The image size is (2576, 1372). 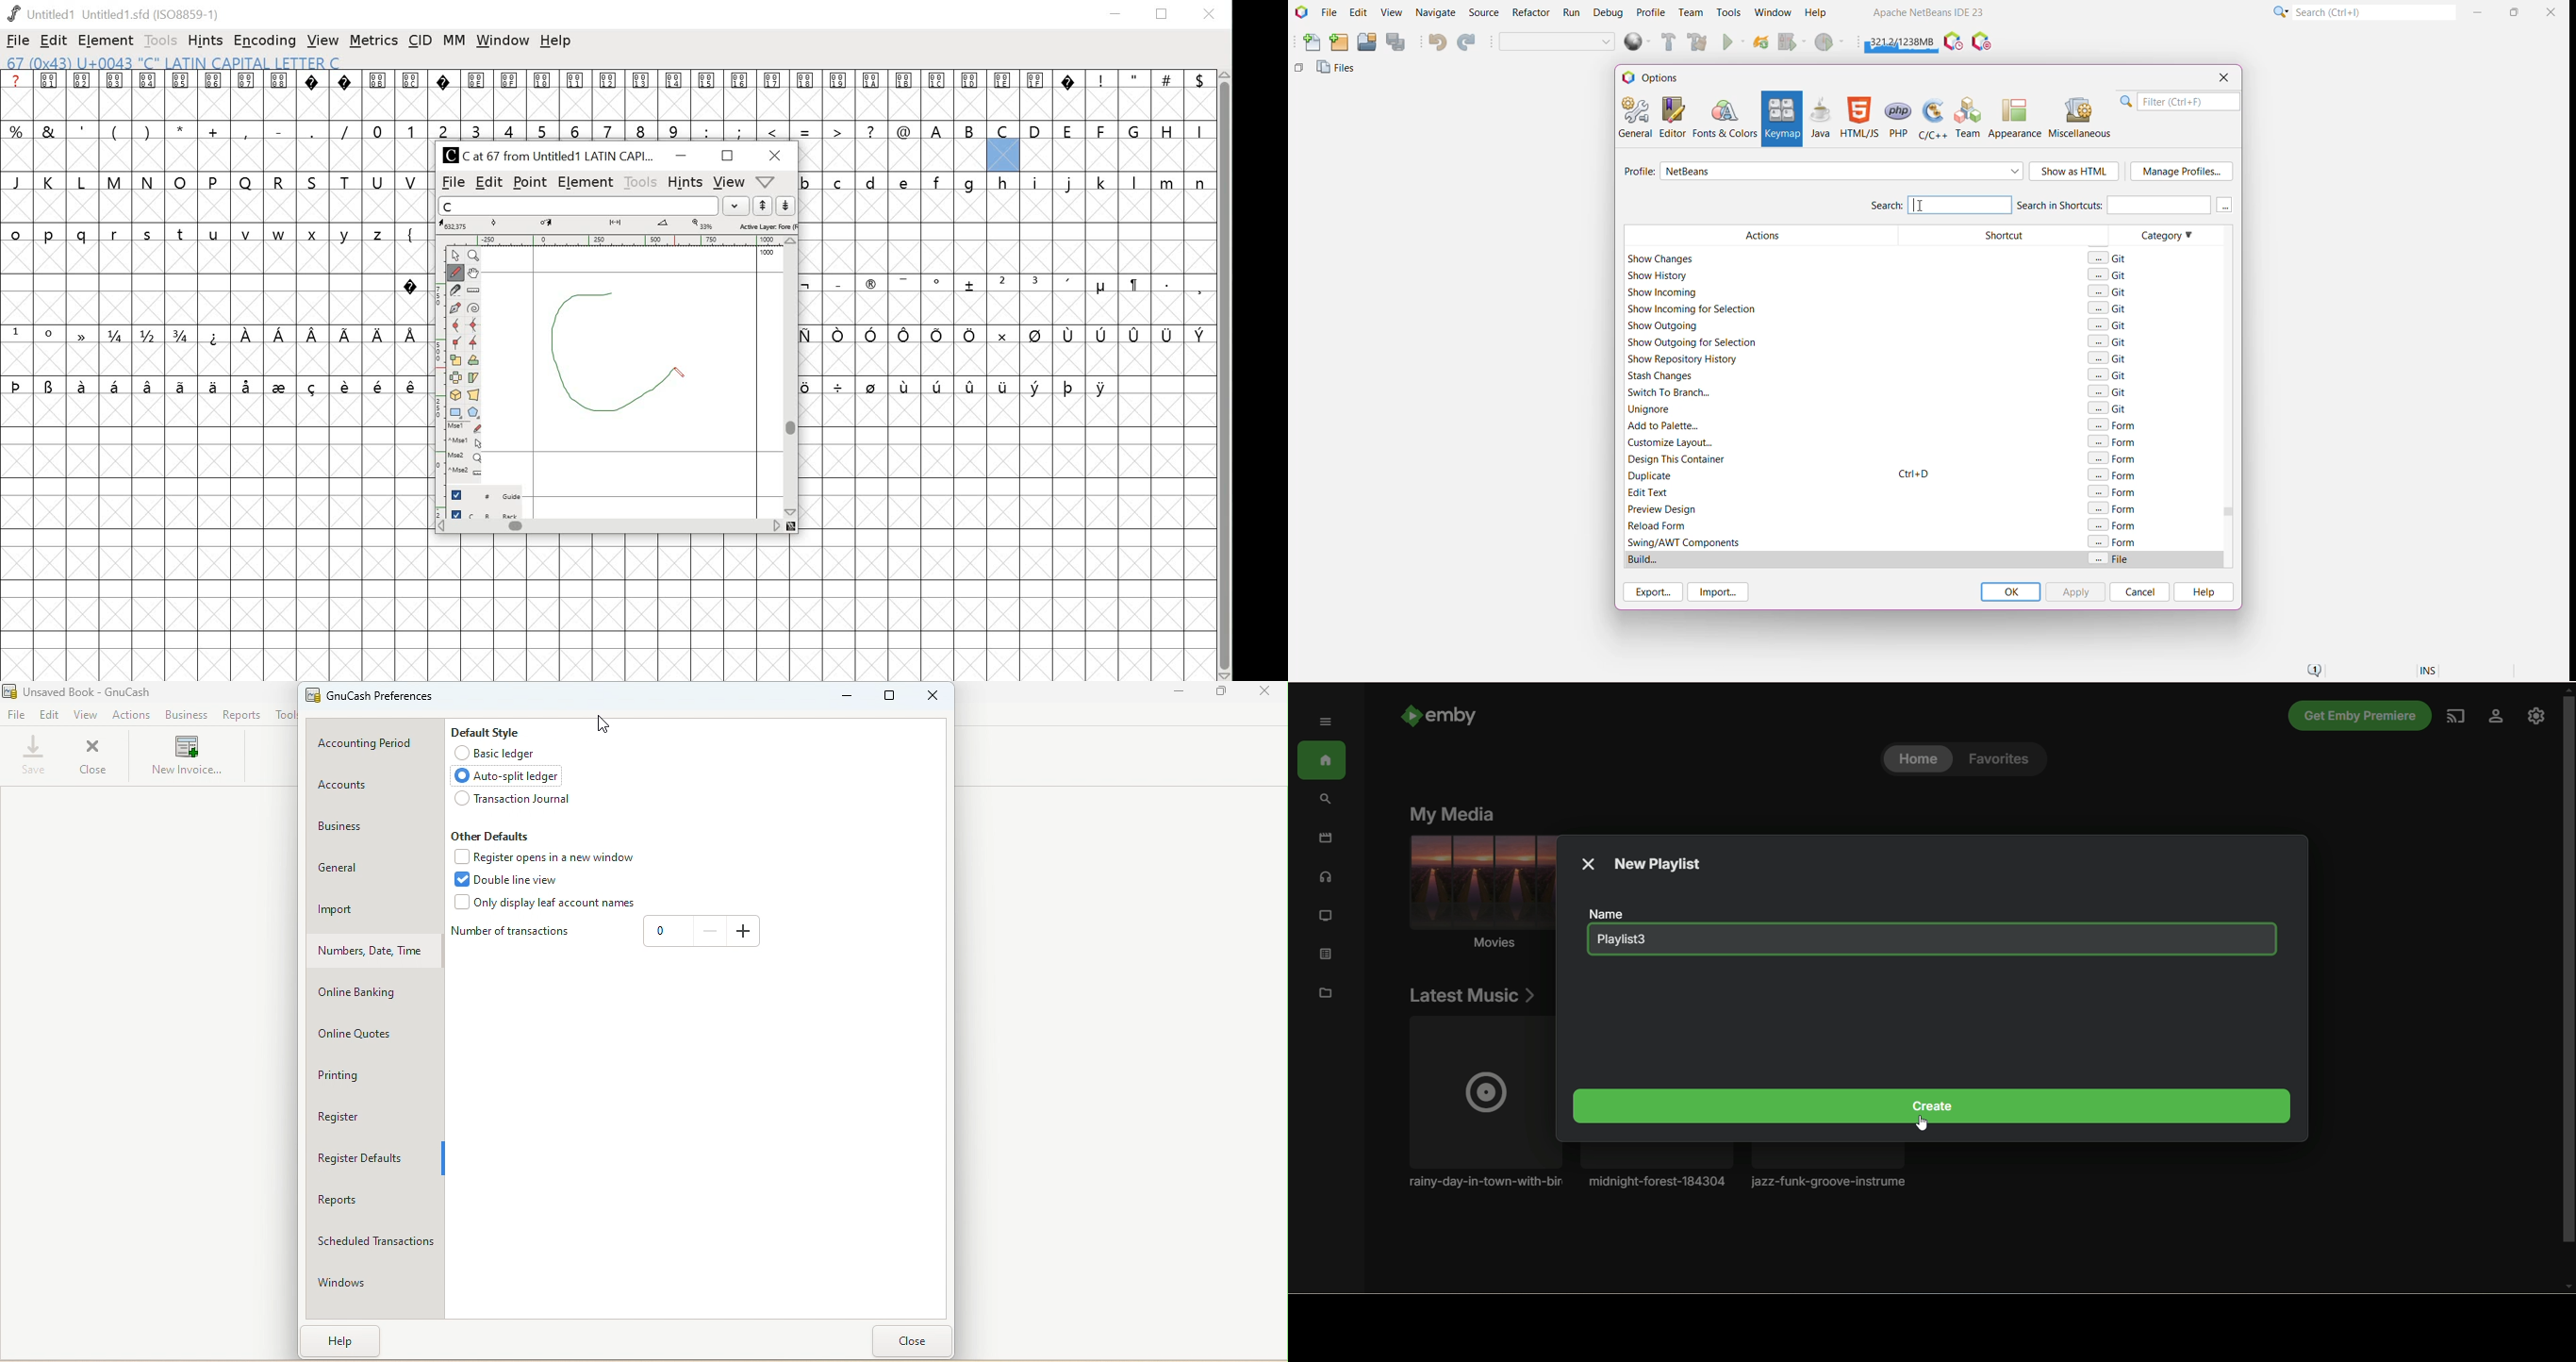 I want to click on Edit, so click(x=50, y=716).